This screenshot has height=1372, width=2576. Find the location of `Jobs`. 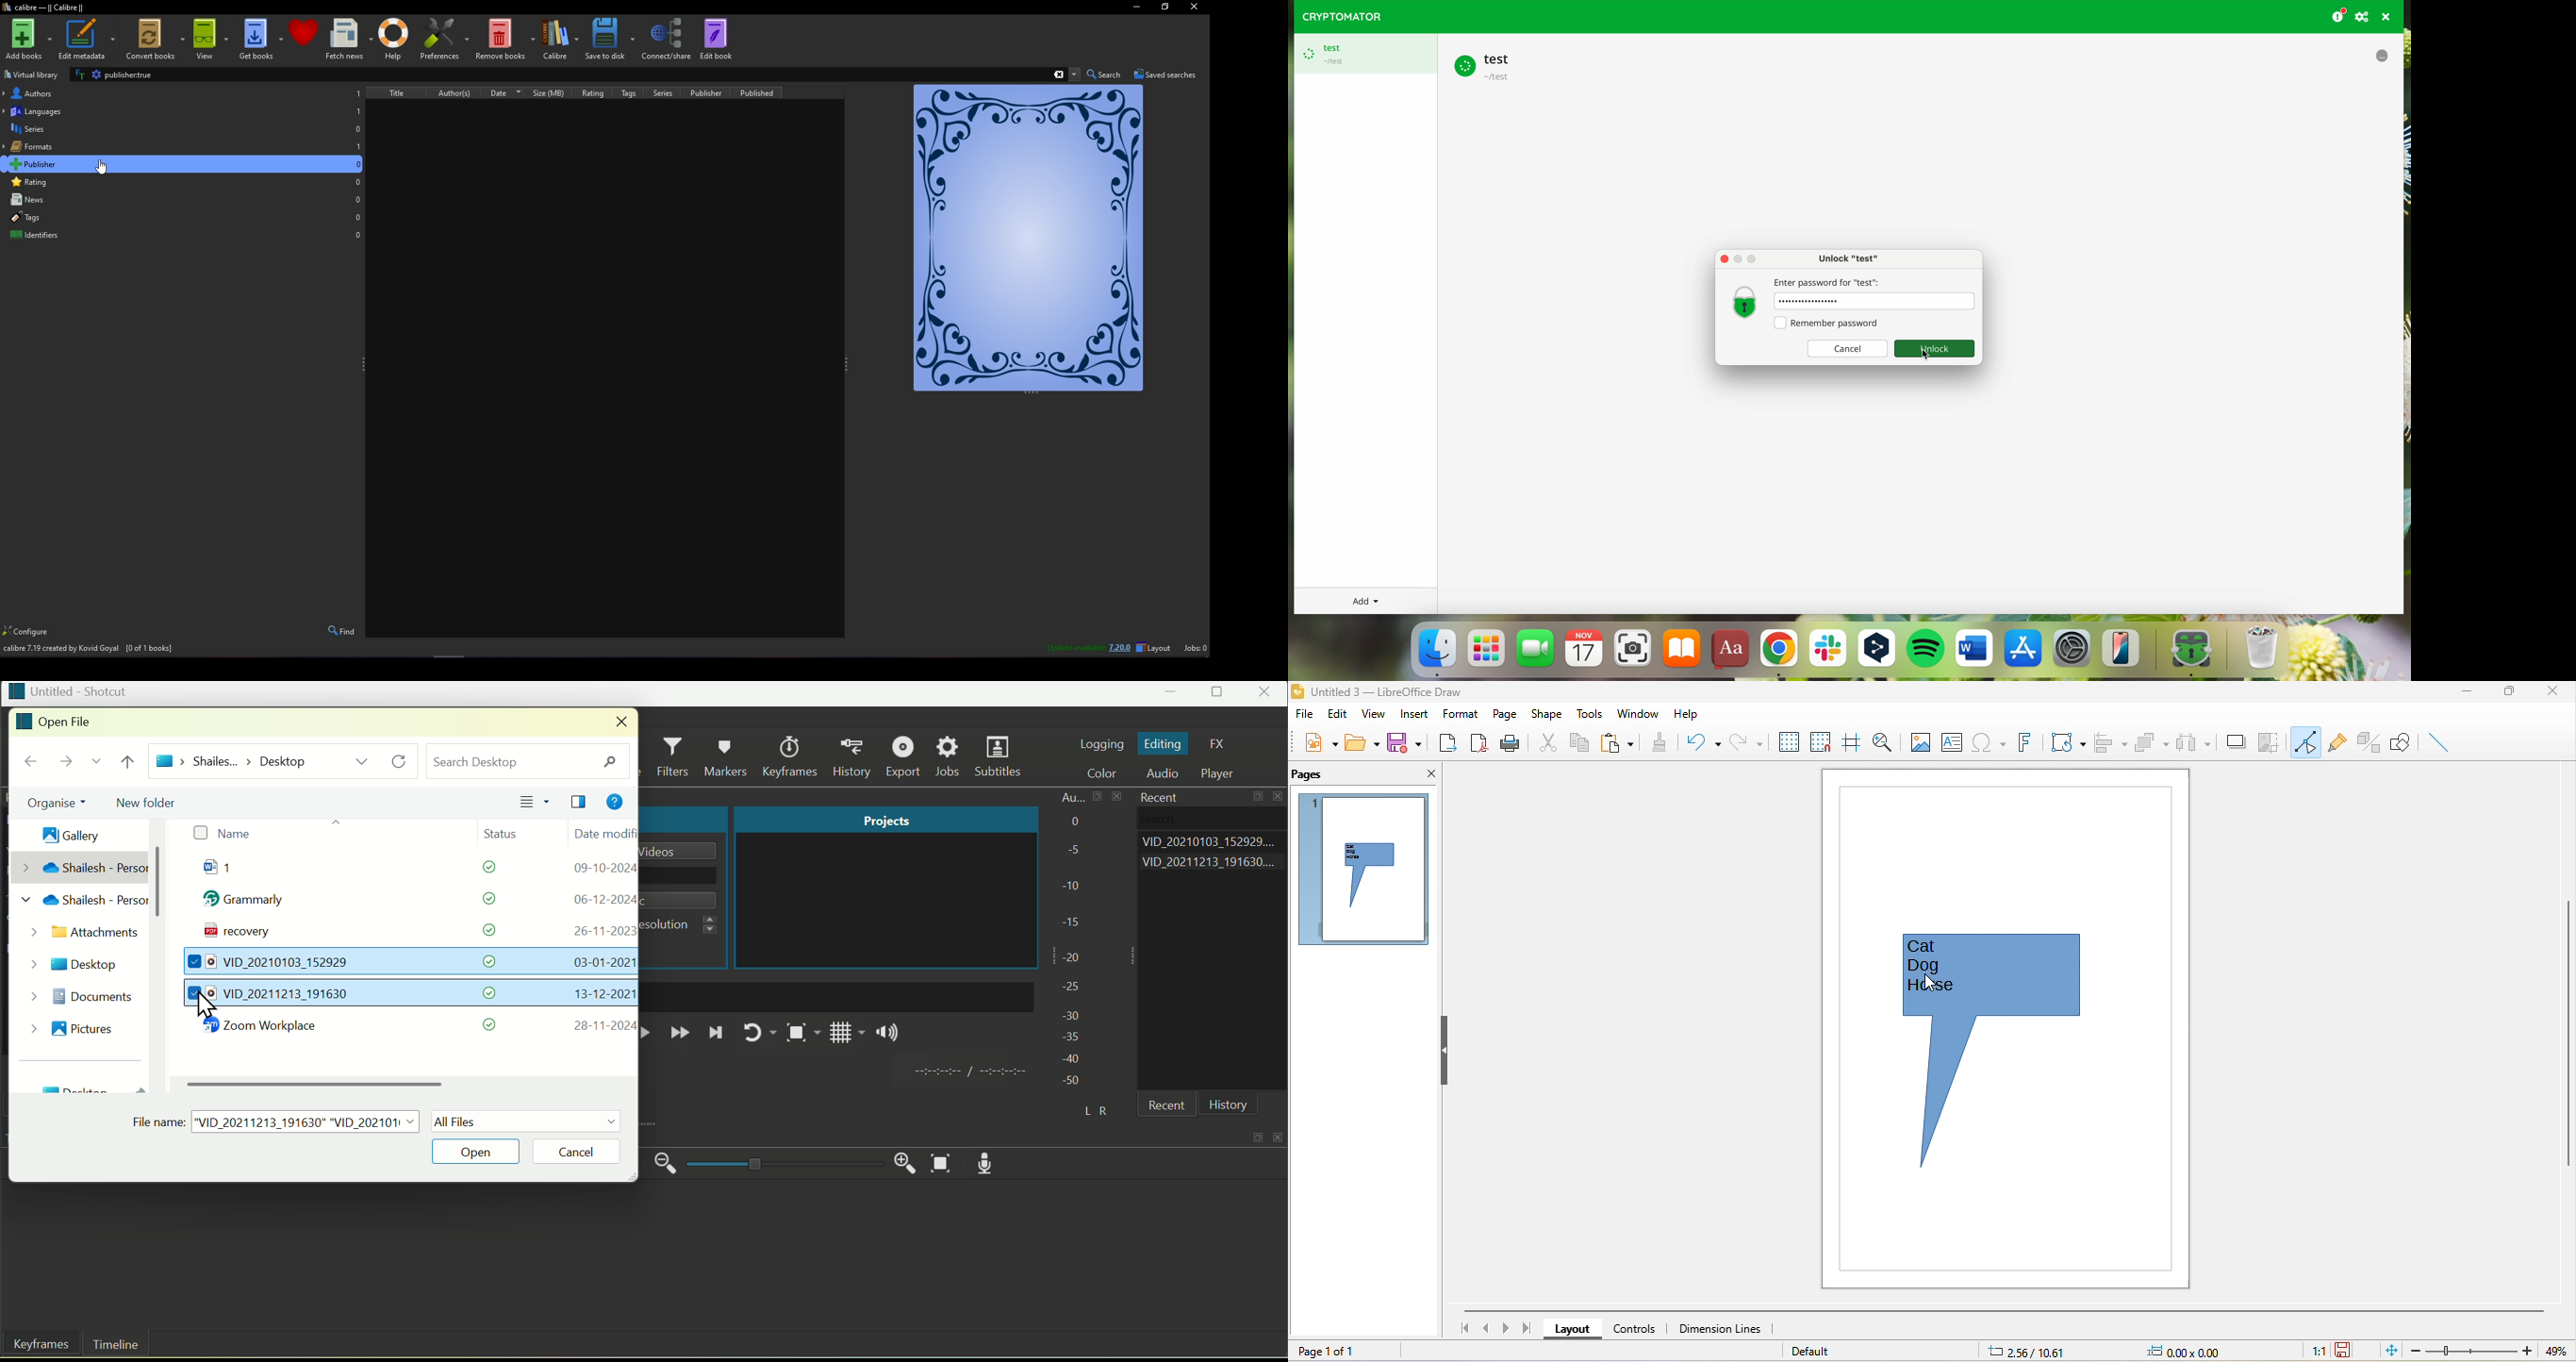

Jobs is located at coordinates (949, 757).